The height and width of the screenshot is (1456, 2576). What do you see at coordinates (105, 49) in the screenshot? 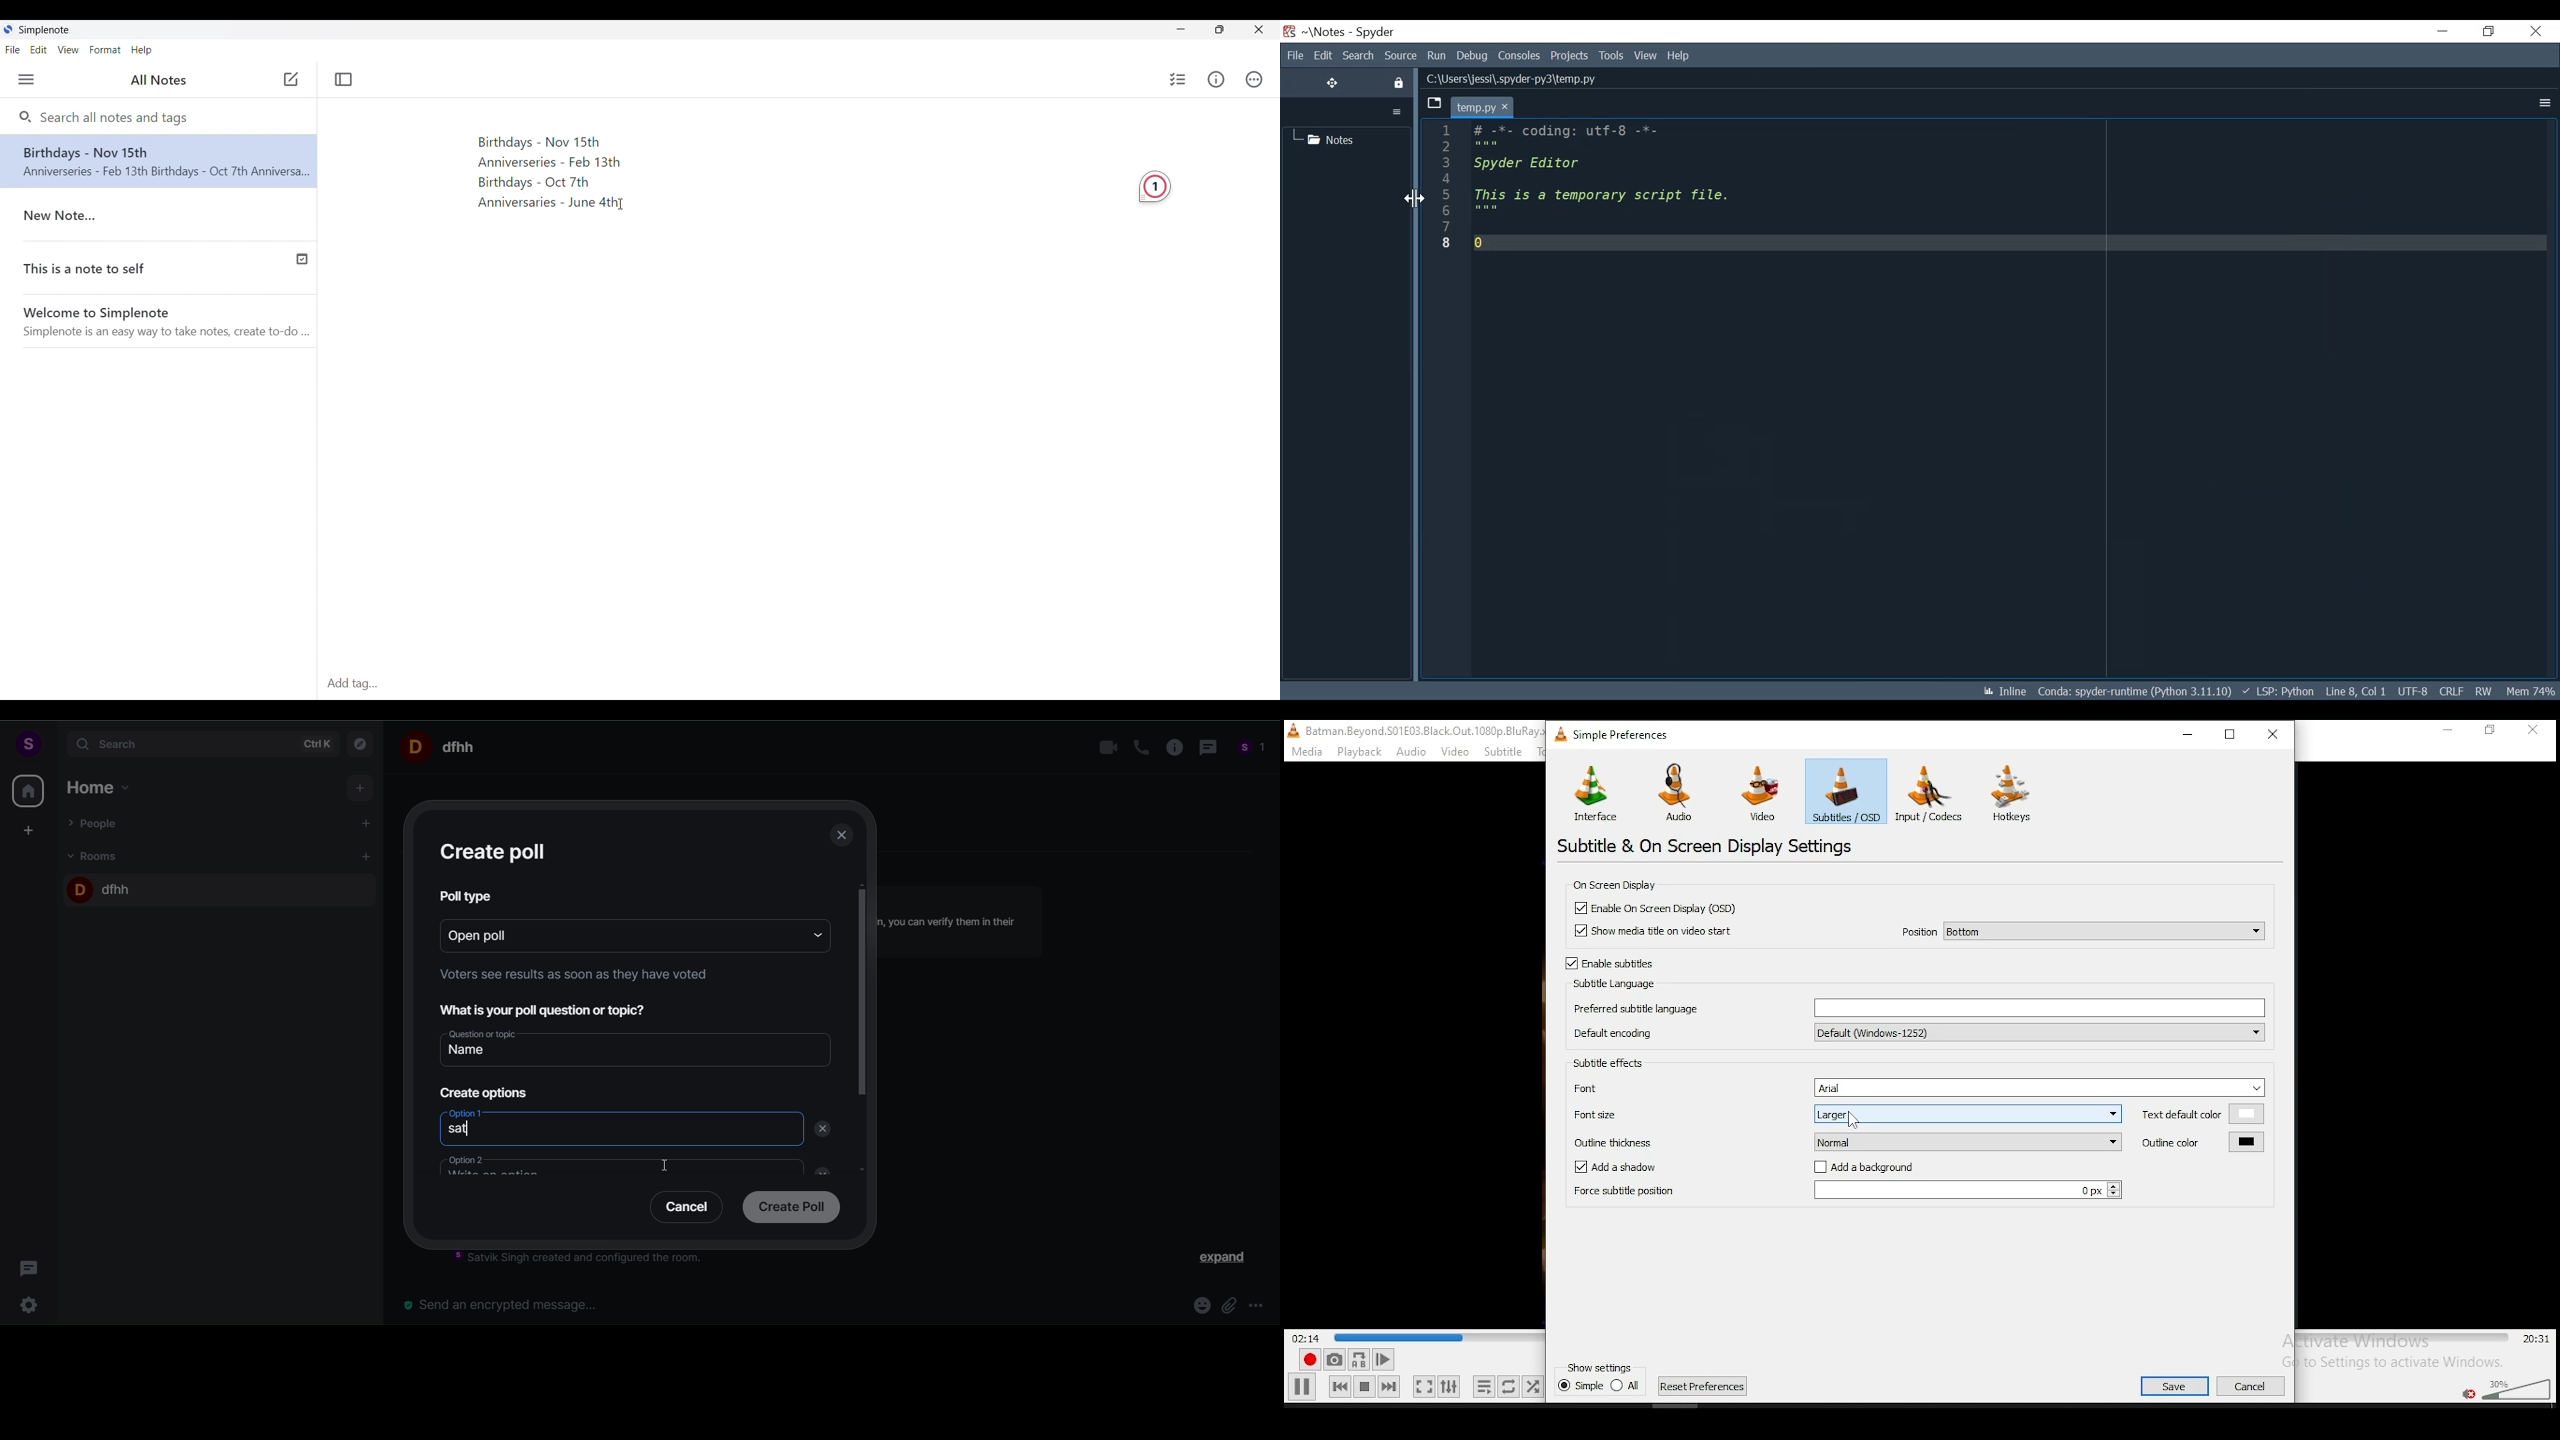
I see `Format menu` at bounding box center [105, 49].